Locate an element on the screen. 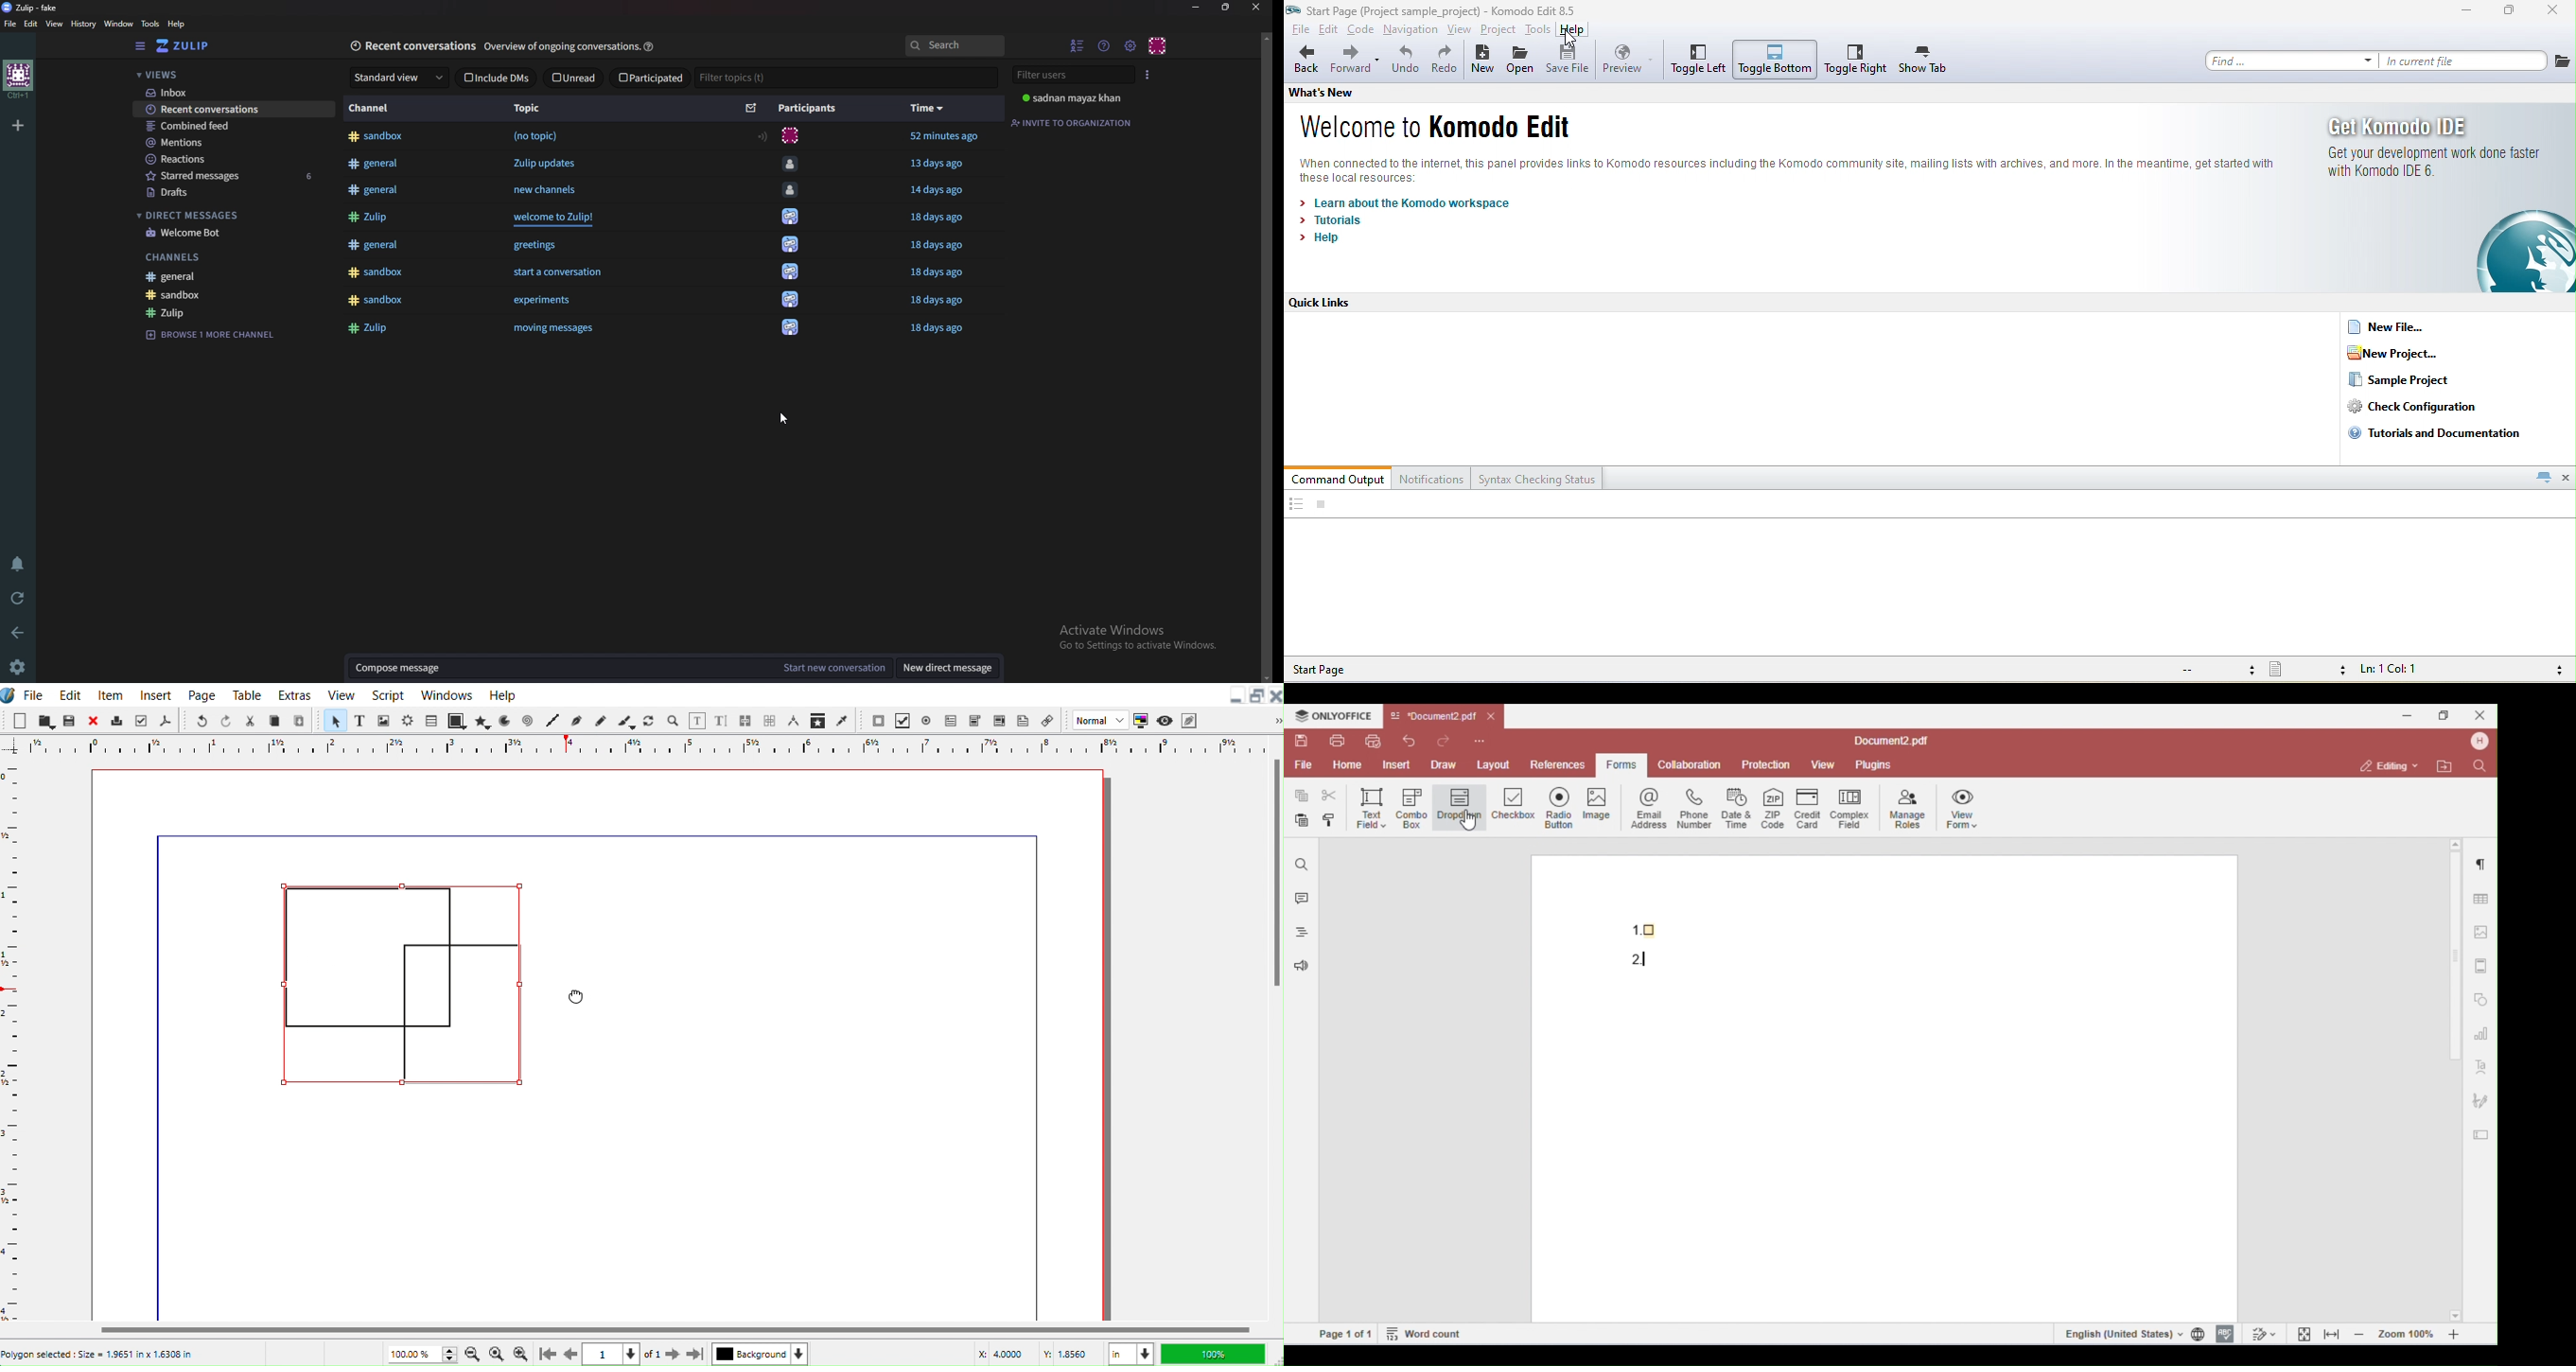 This screenshot has height=1372, width=2576. Item is located at coordinates (112, 694).